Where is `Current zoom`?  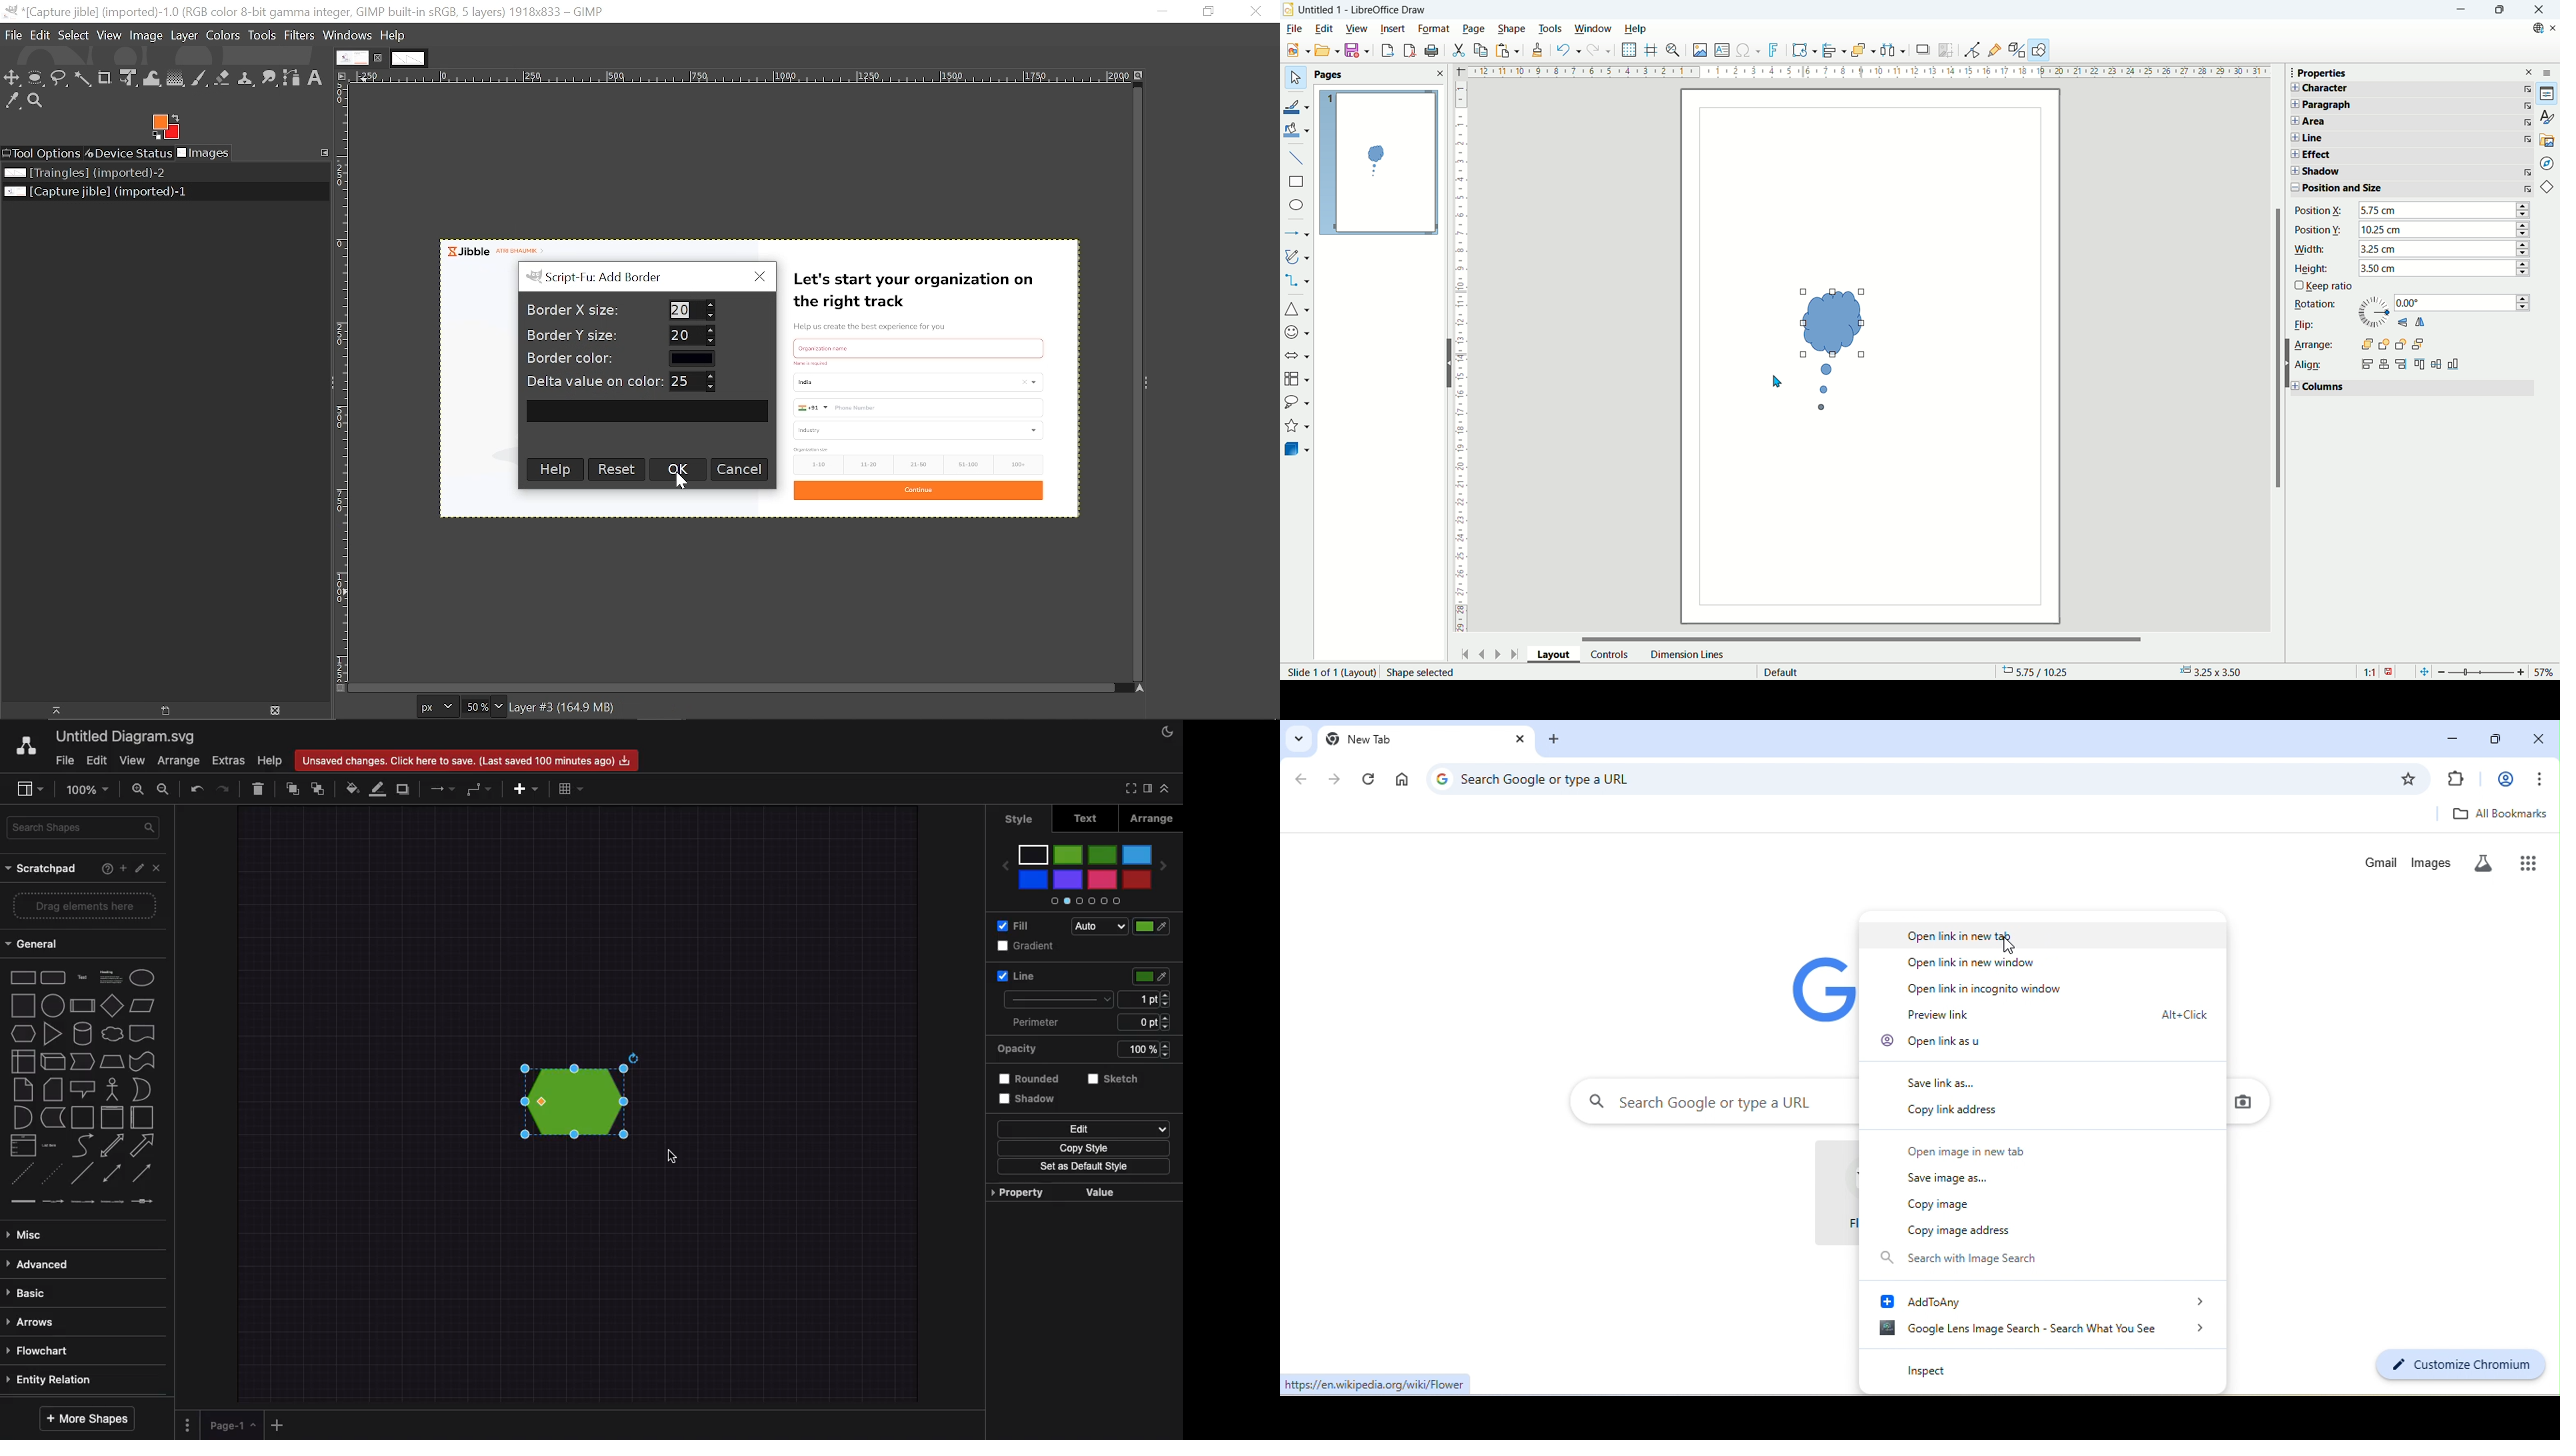 Current zoom is located at coordinates (475, 708).